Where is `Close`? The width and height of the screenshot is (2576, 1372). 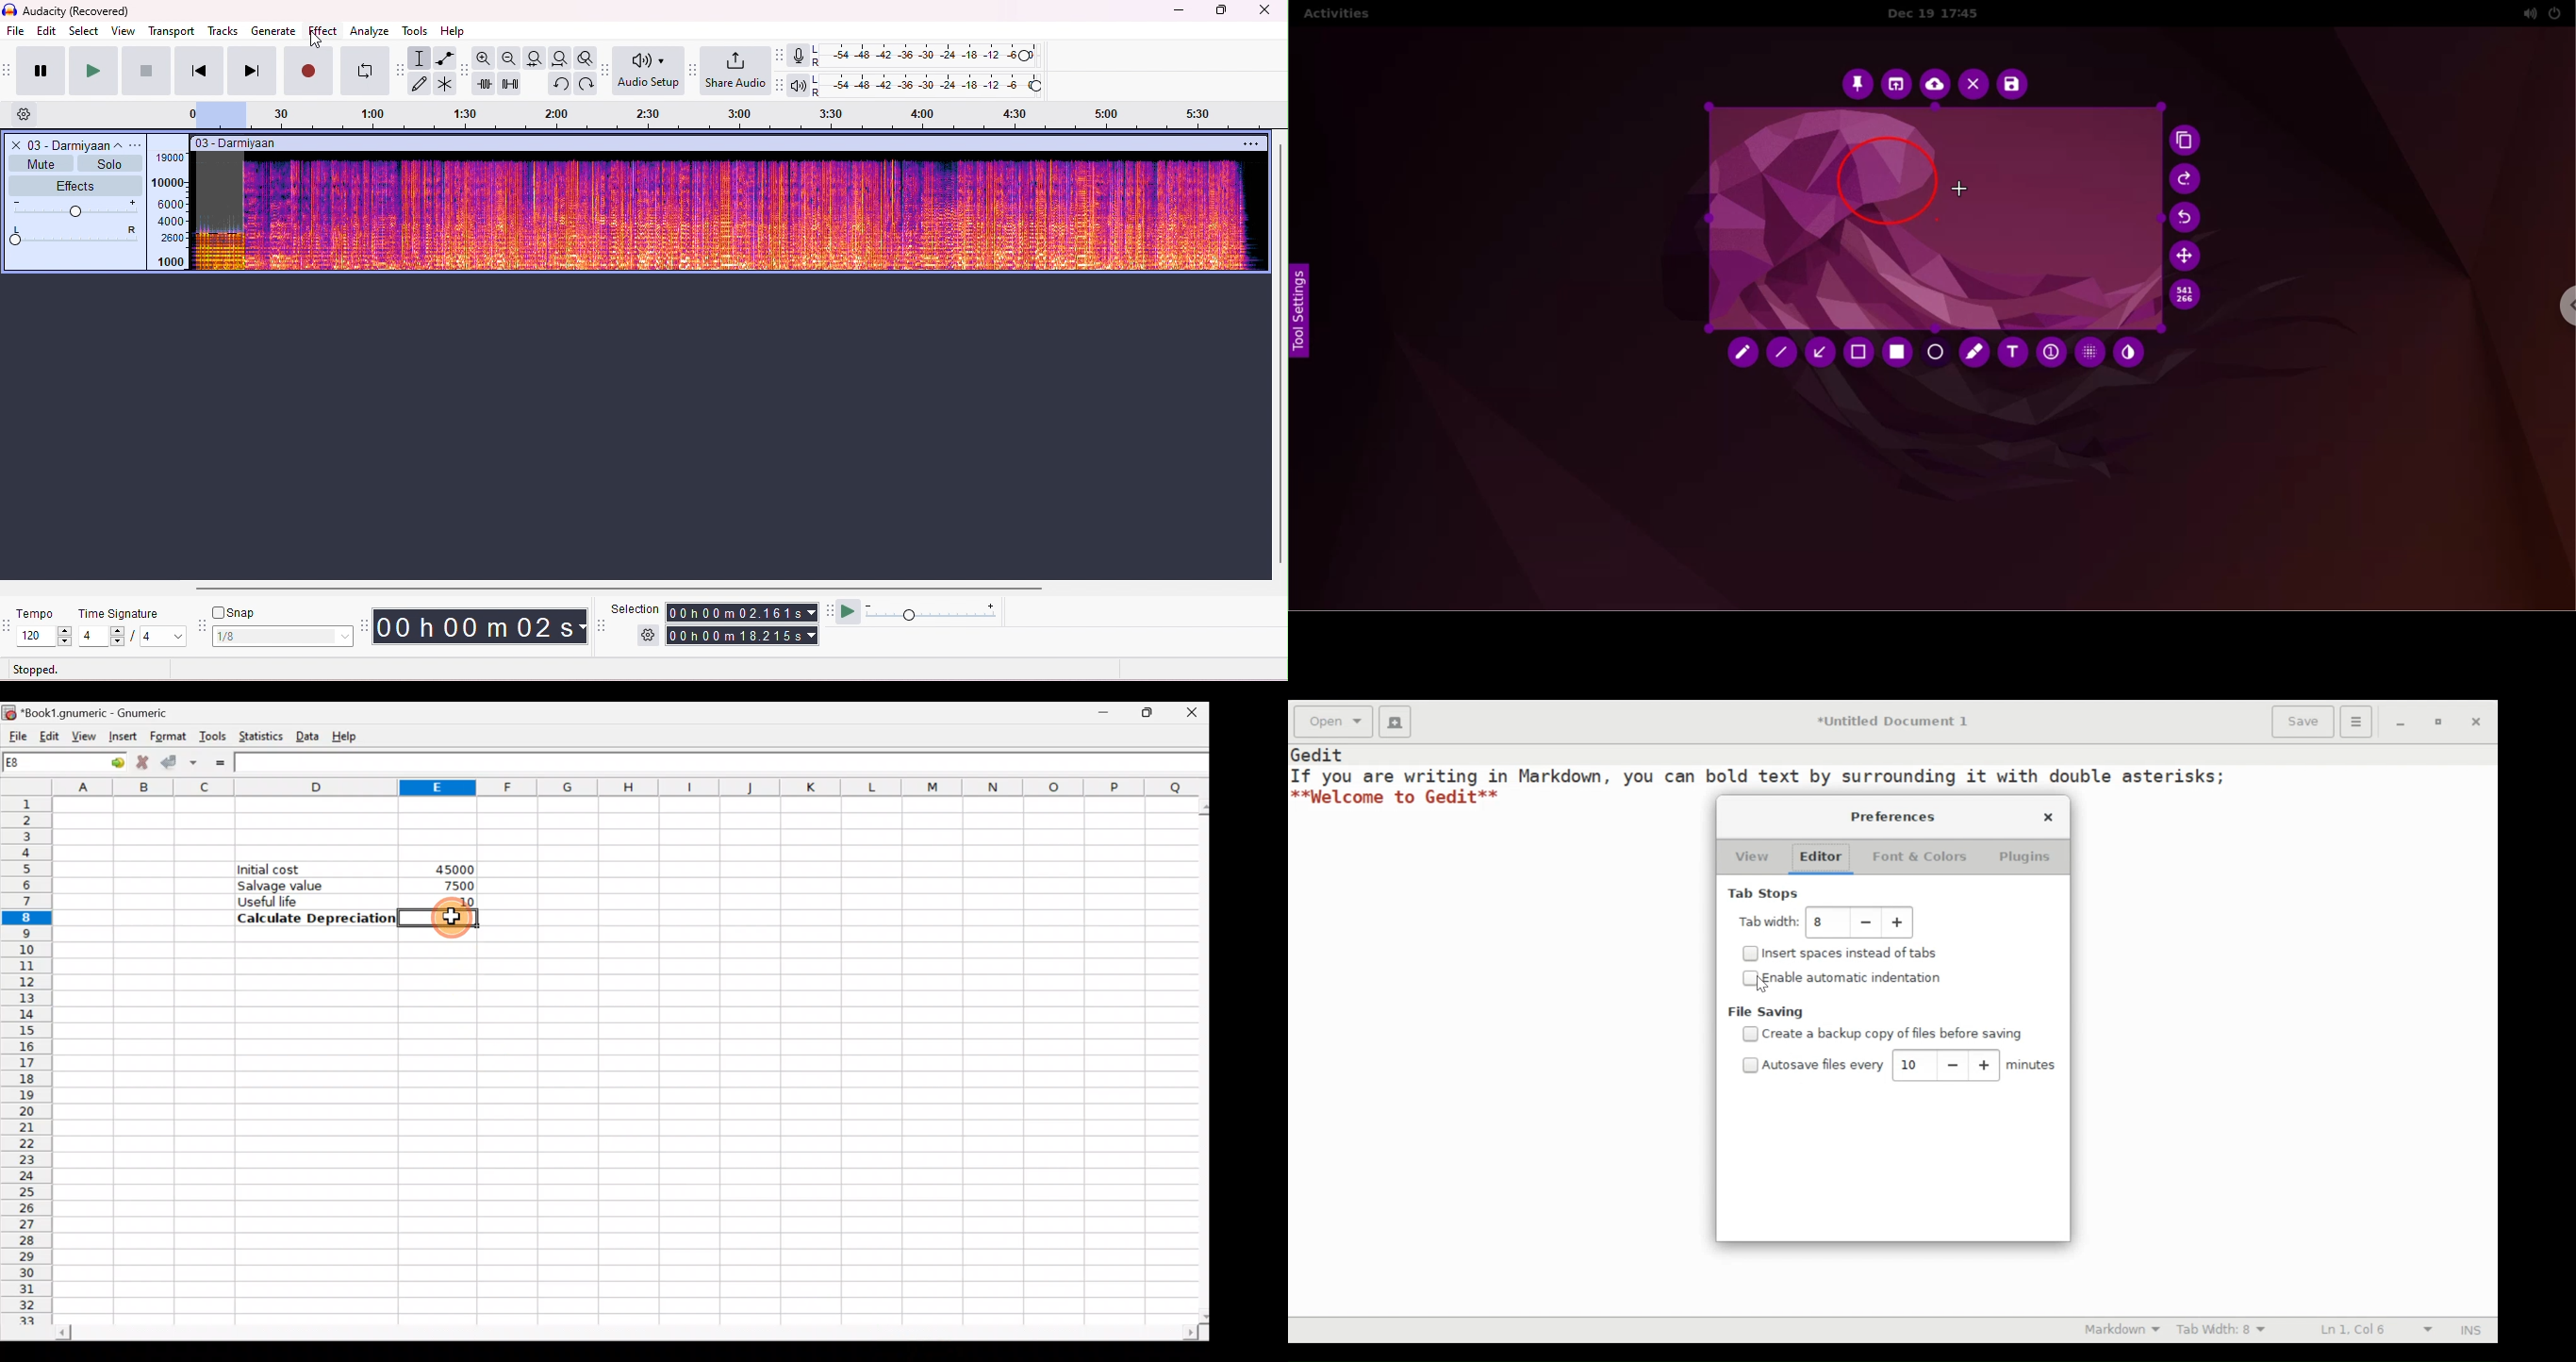
Close is located at coordinates (1184, 716).